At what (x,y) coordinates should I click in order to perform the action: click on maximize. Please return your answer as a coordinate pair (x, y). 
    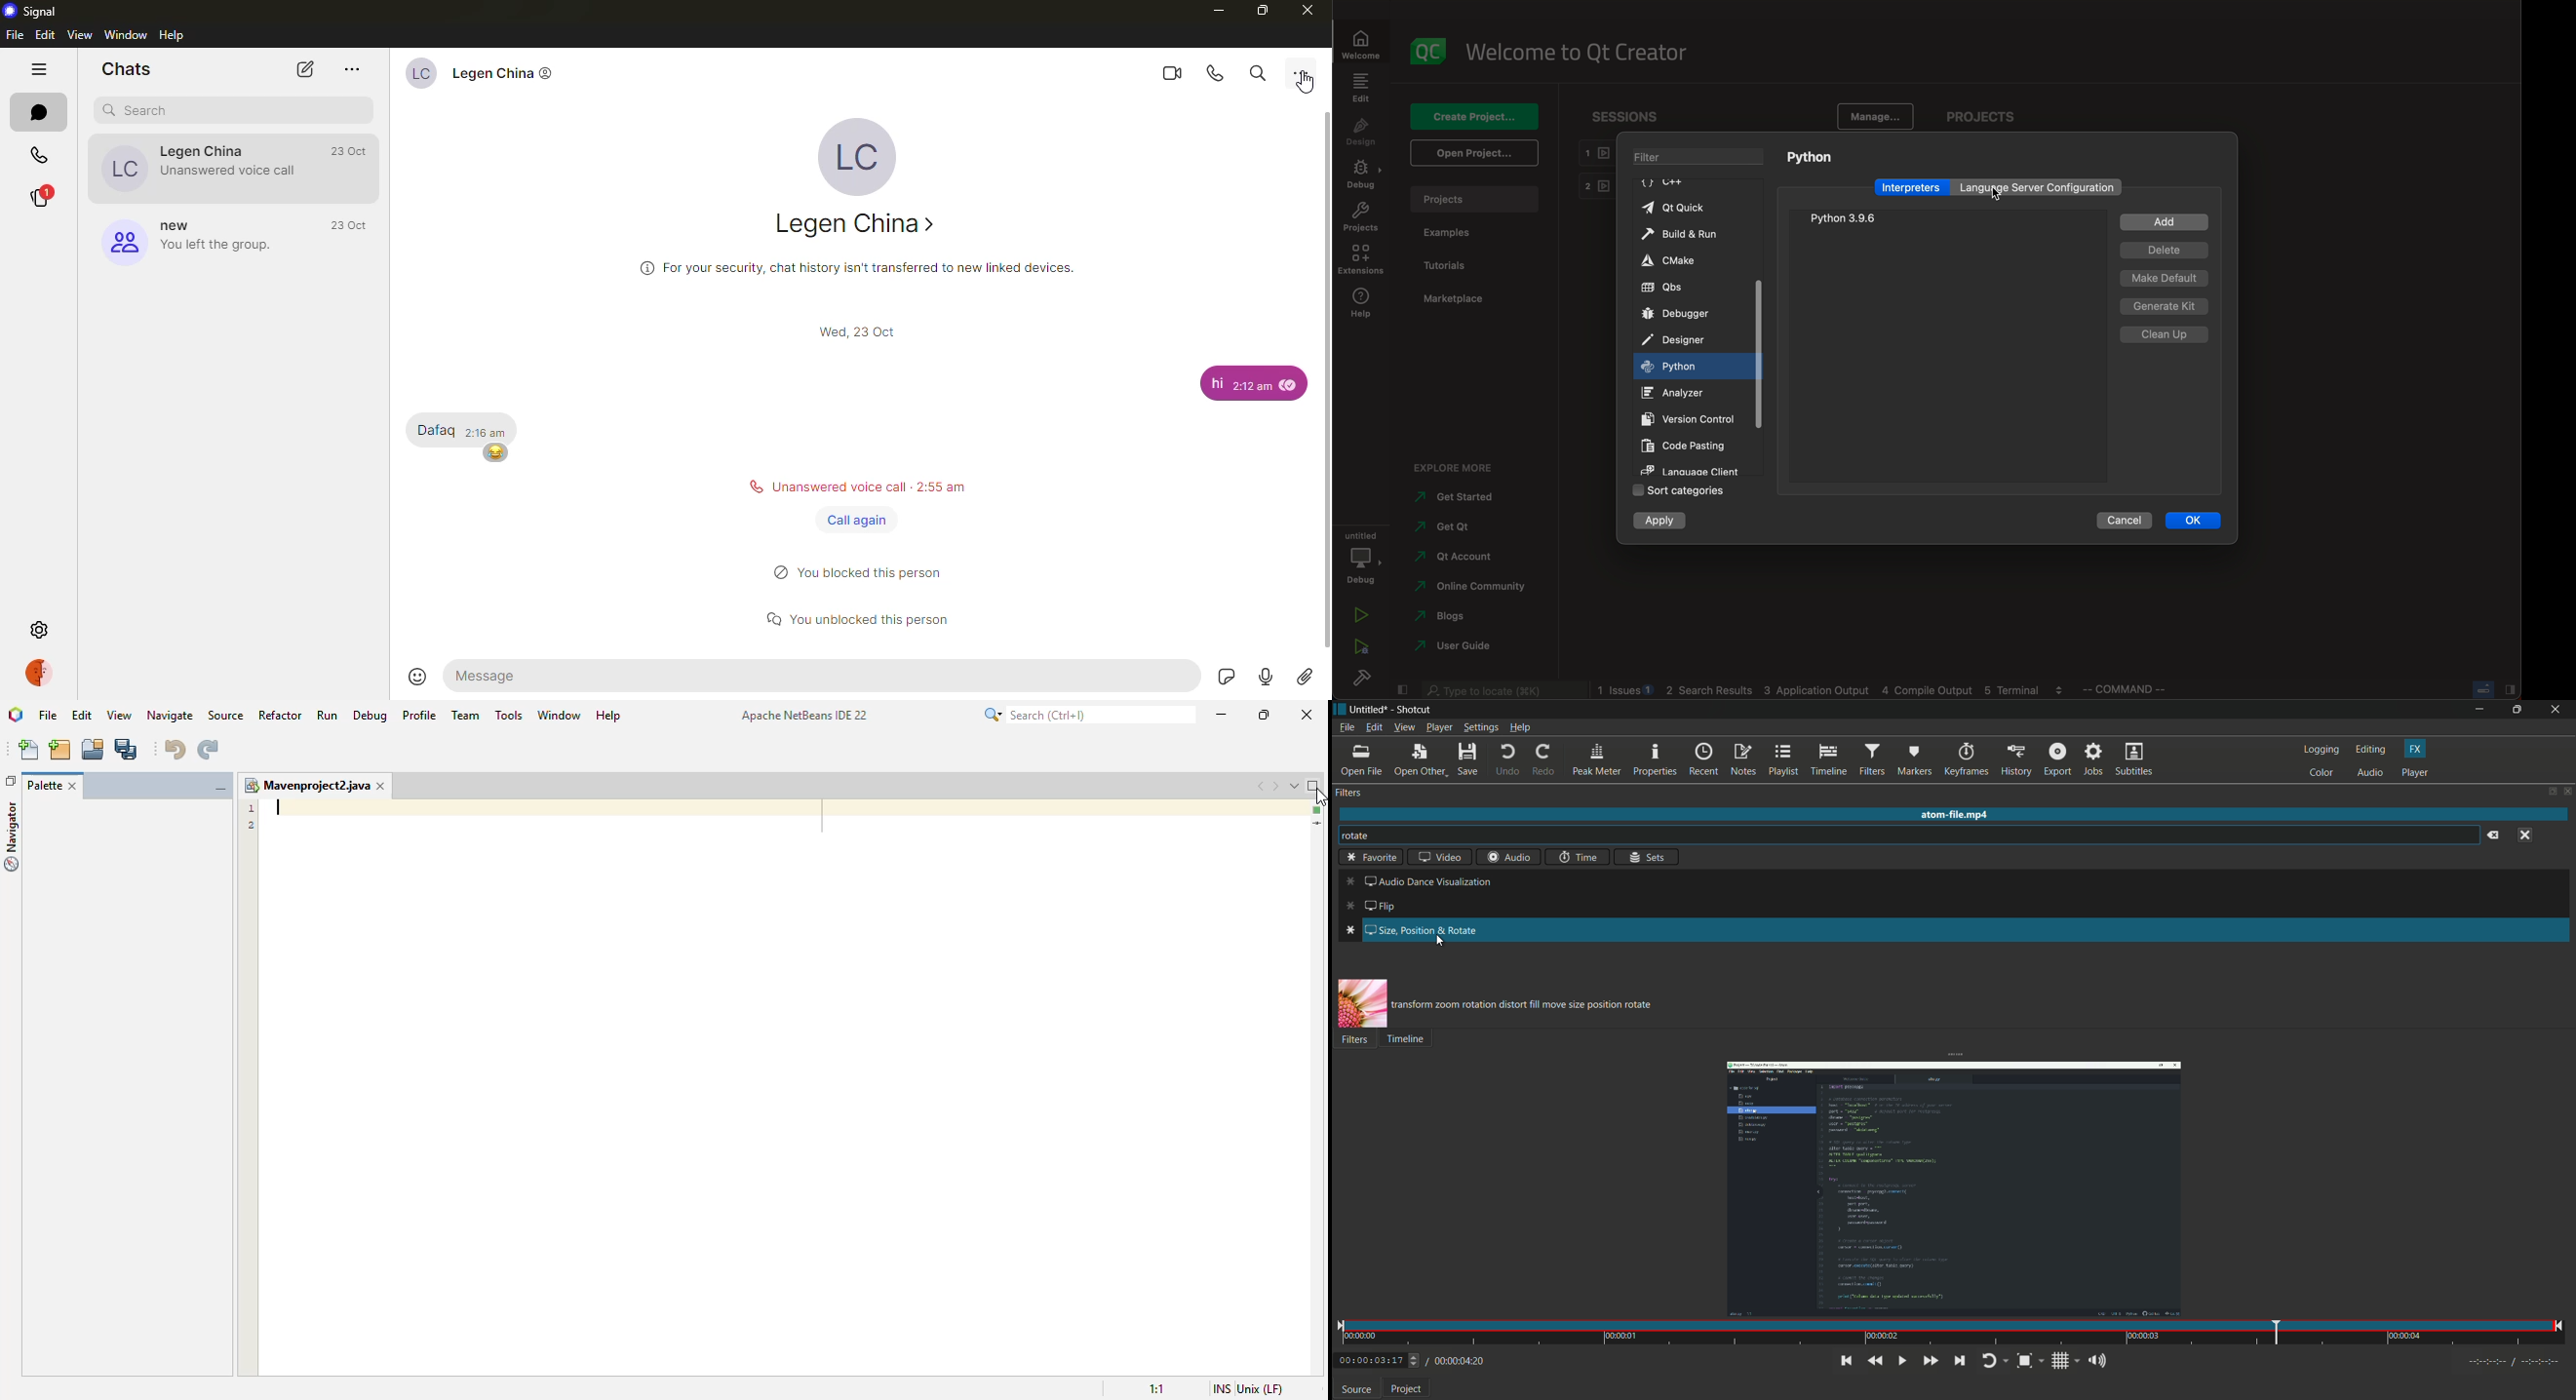
    Looking at the image, I should click on (2521, 710).